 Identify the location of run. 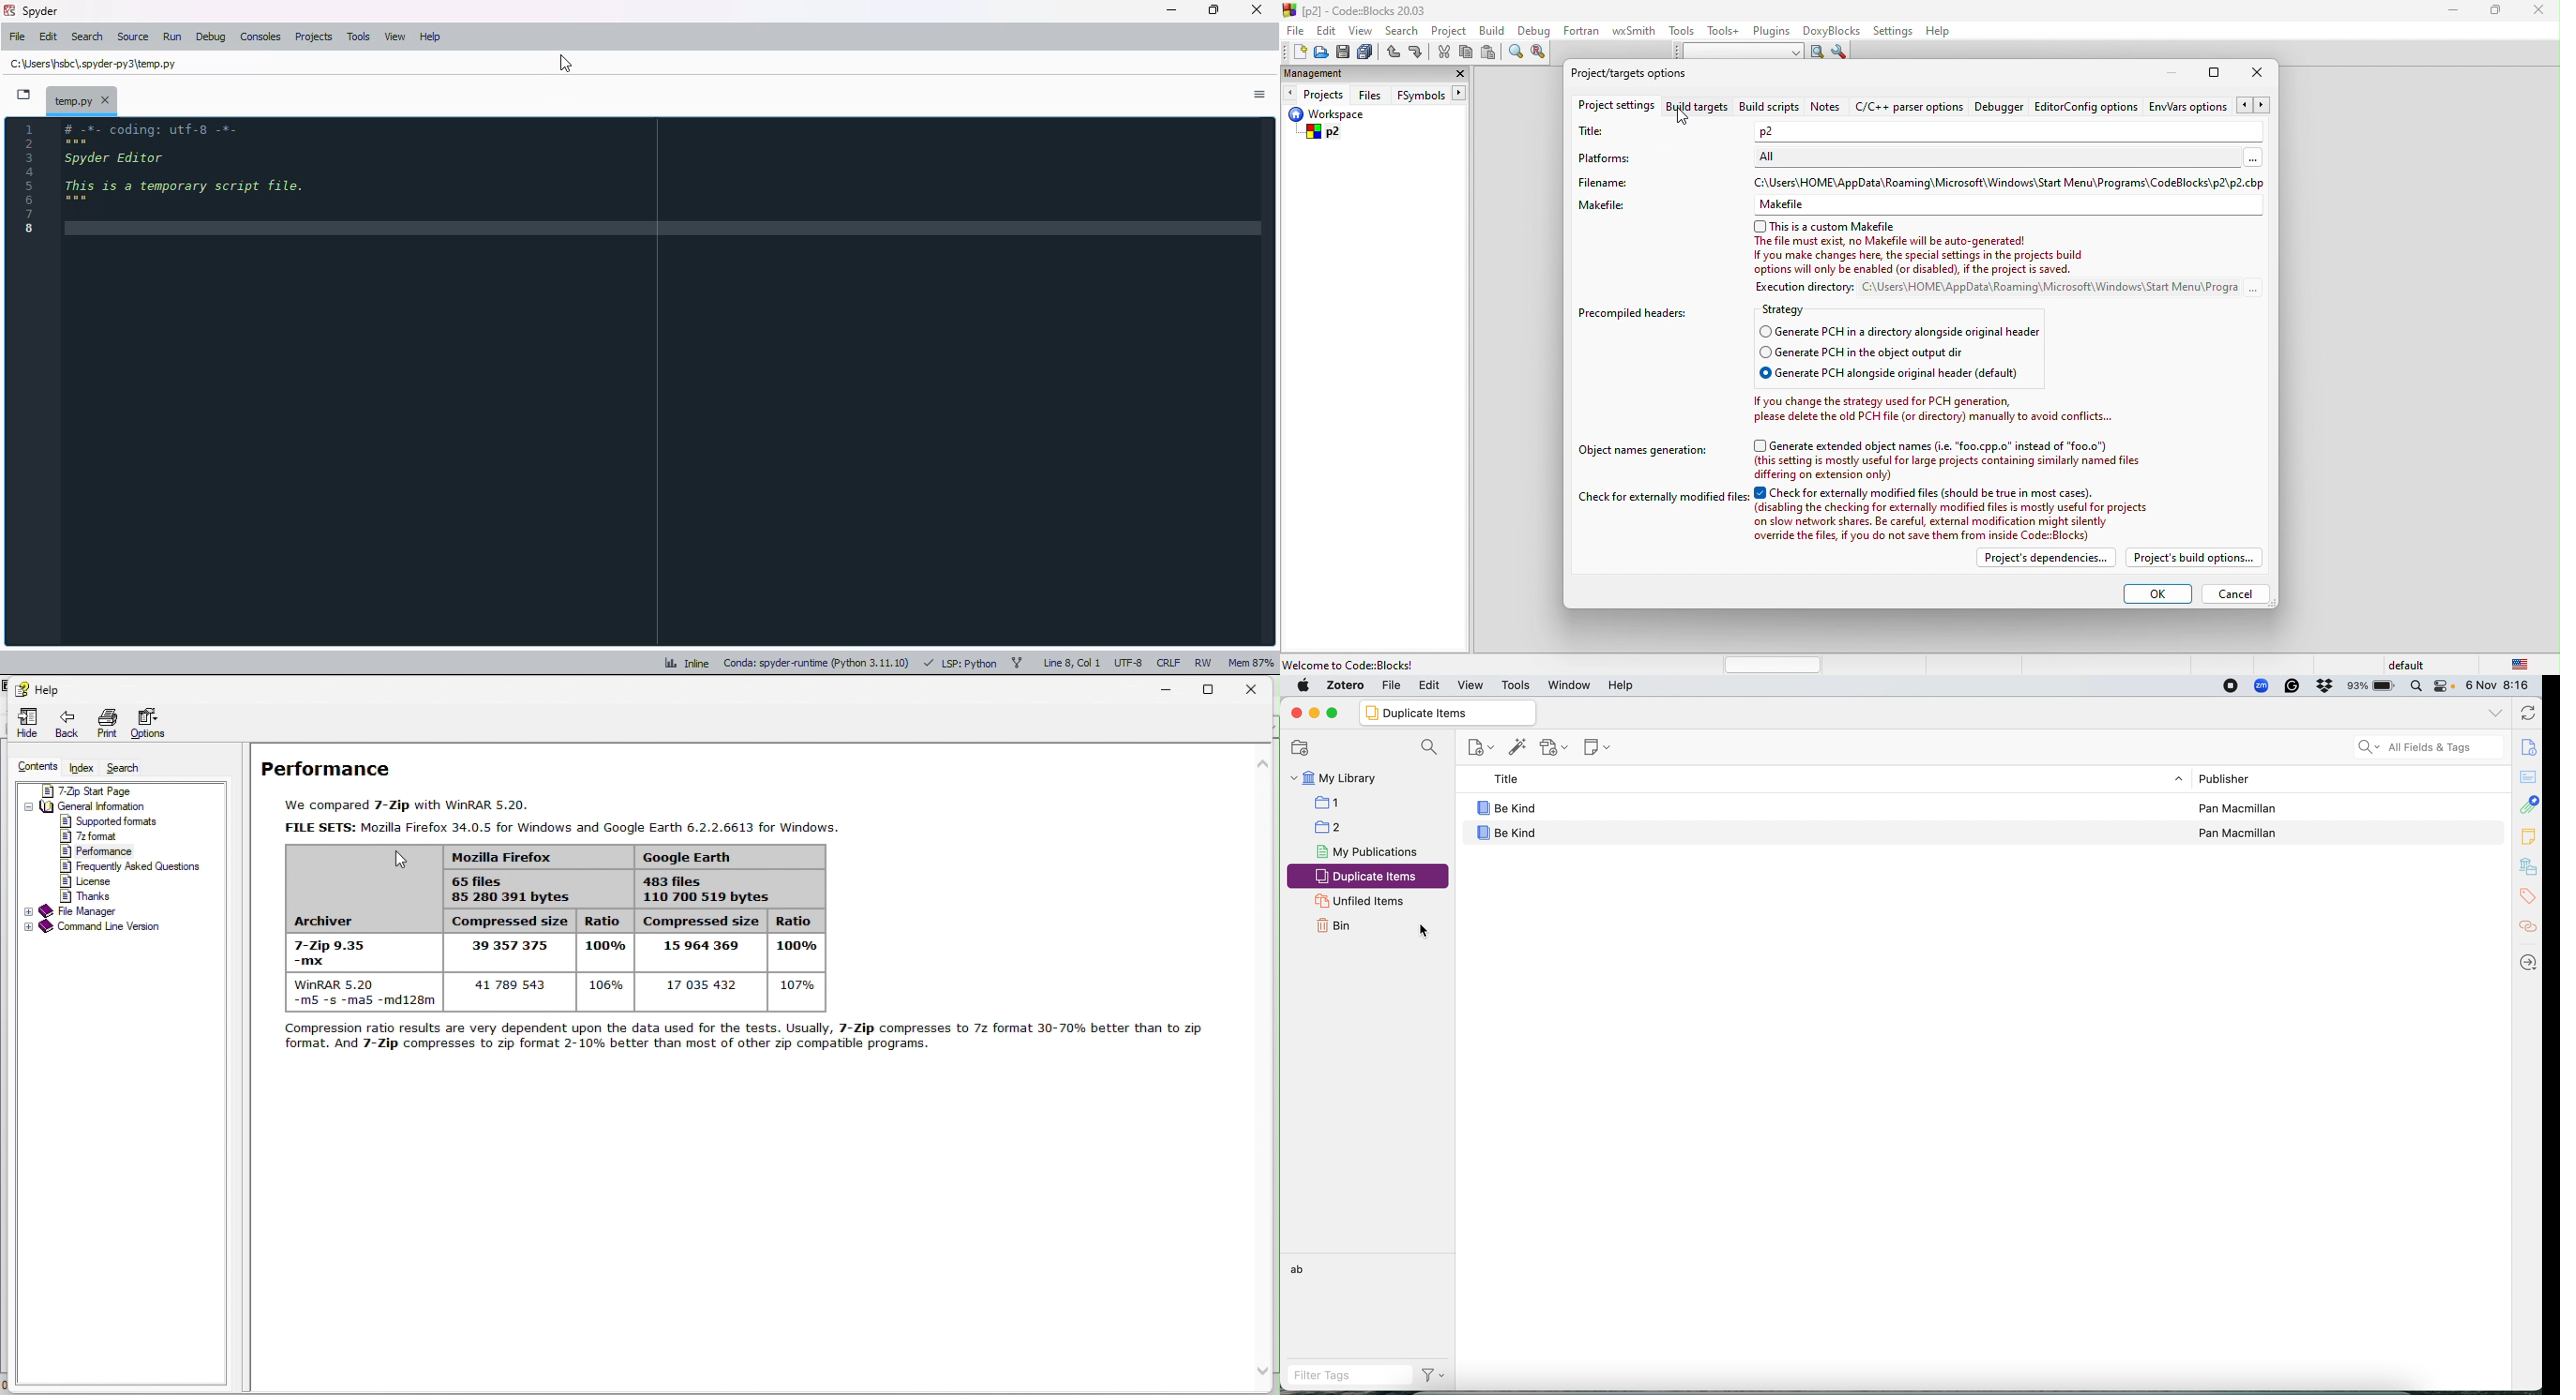
(172, 37).